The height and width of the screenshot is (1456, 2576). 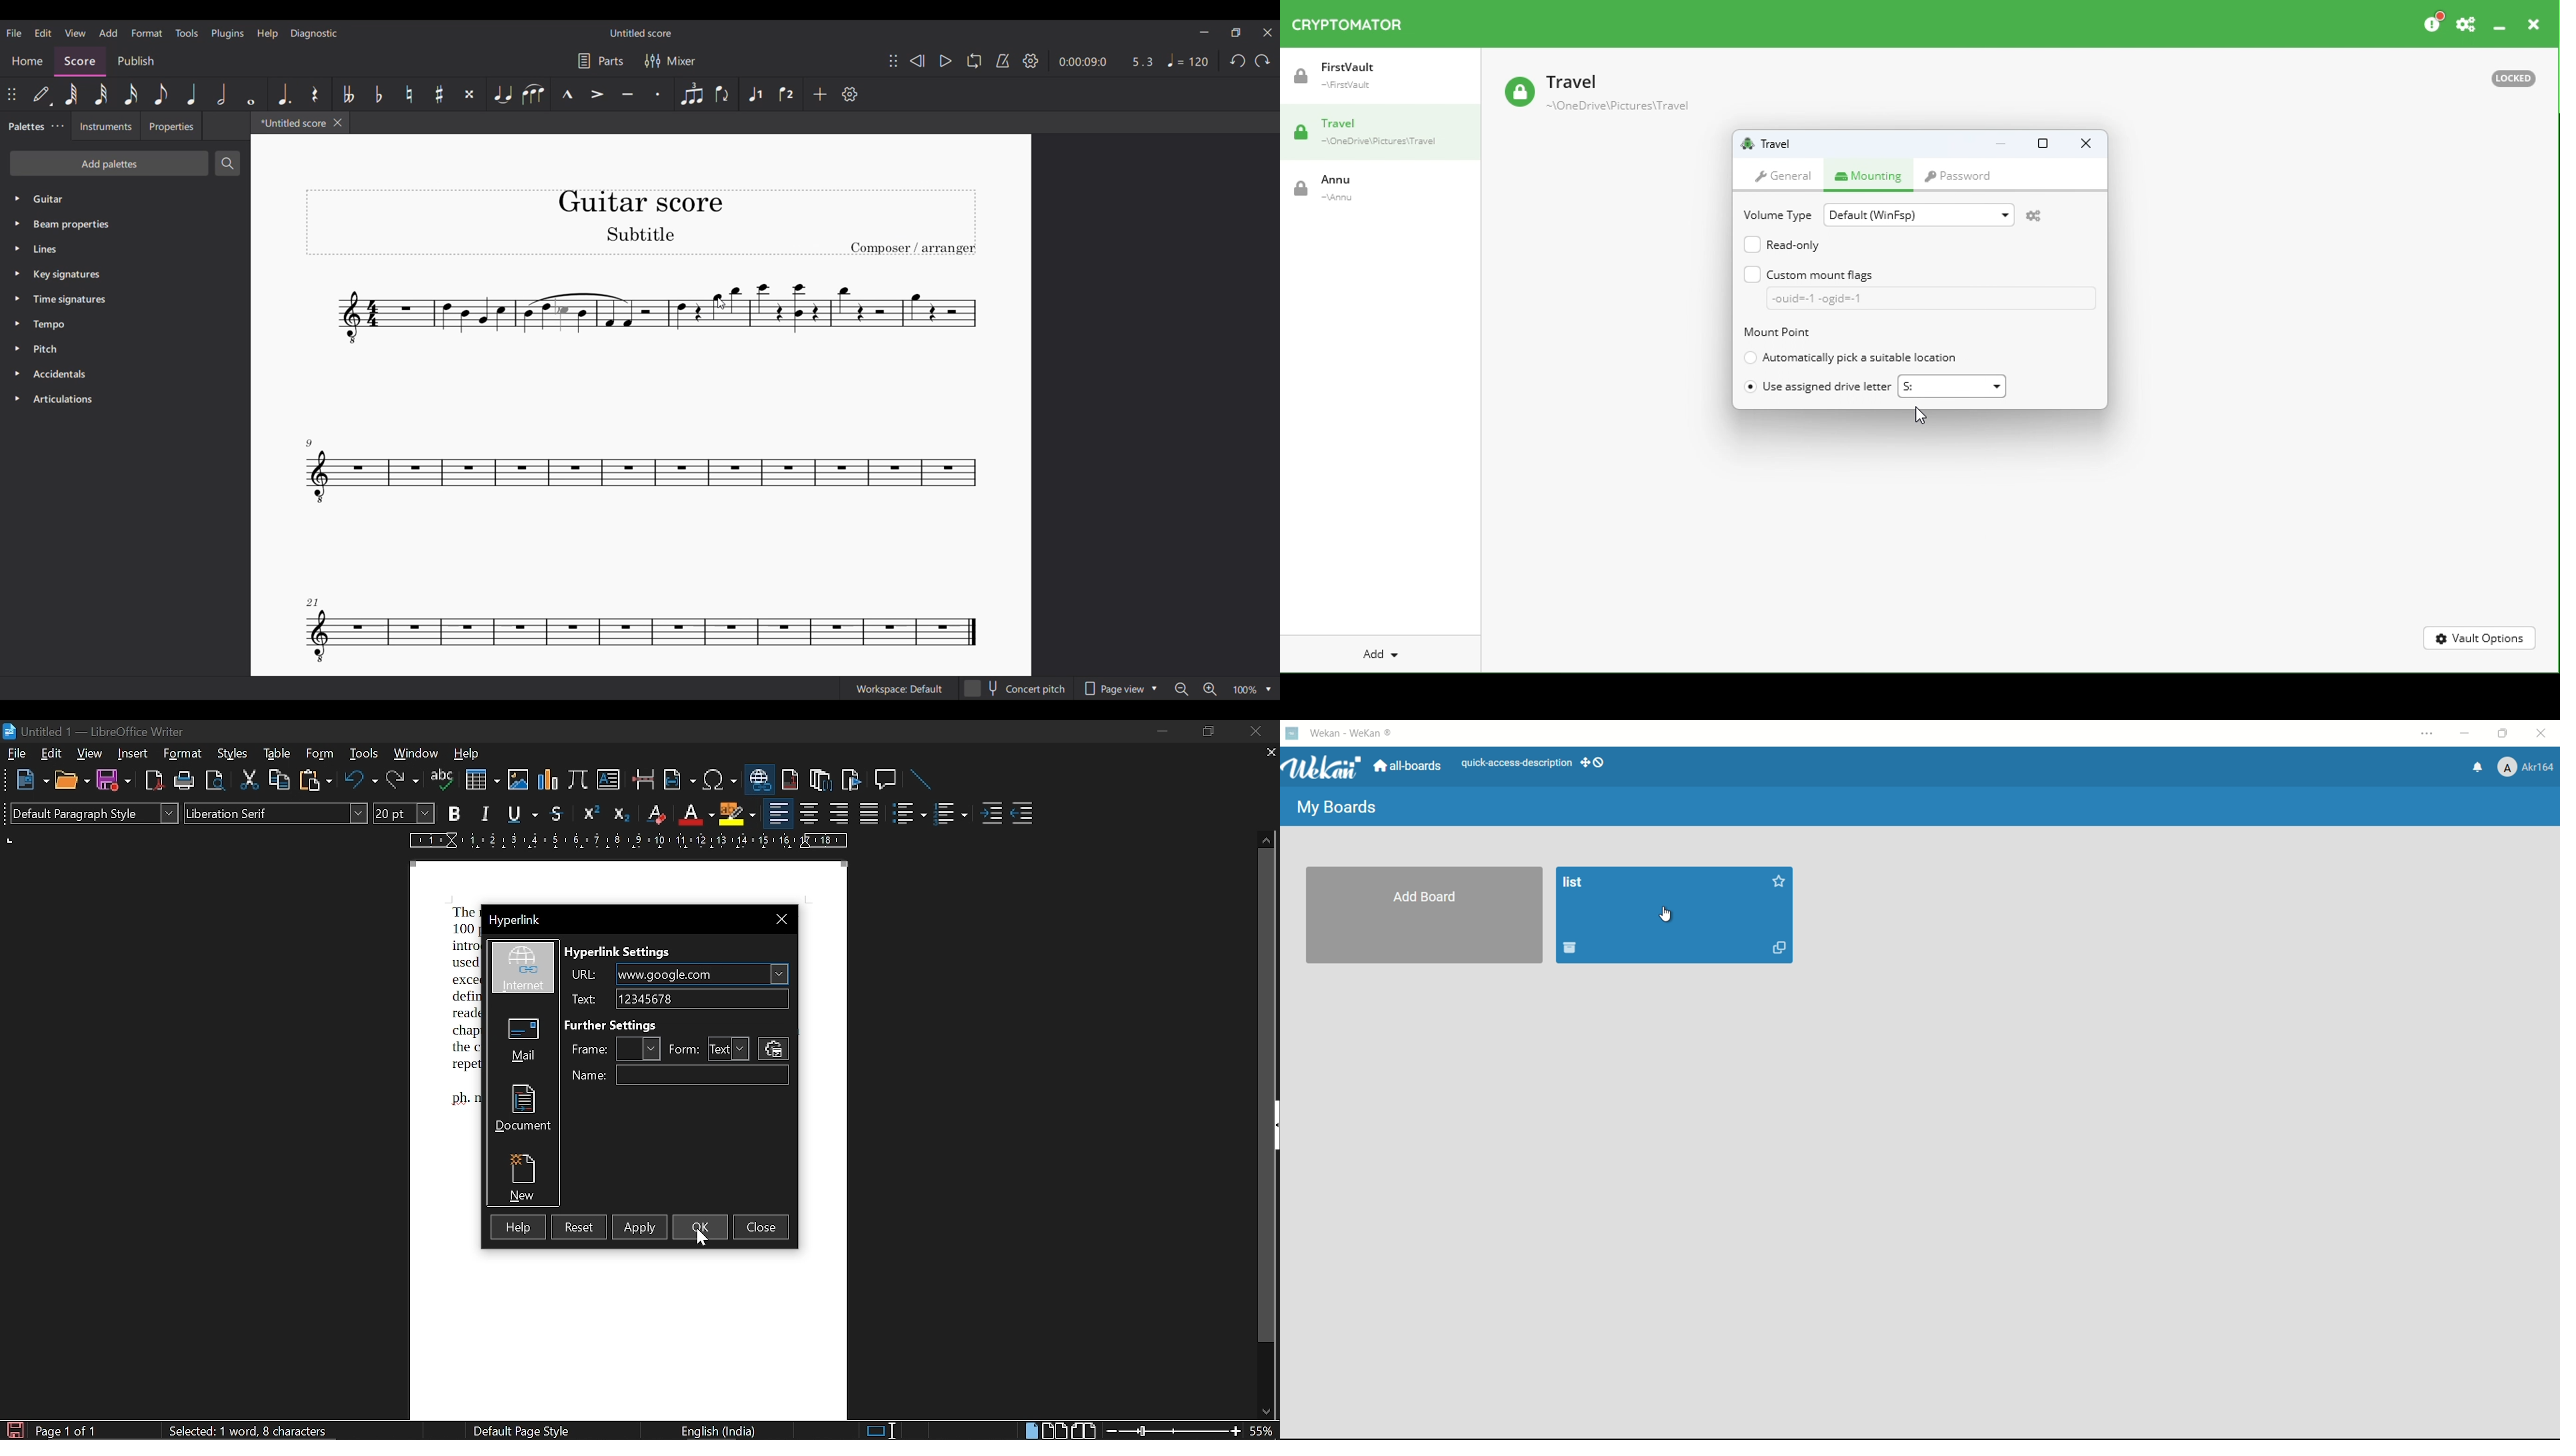 I want to click on Click to expand beam properties palette, so click(x=17, y=223).